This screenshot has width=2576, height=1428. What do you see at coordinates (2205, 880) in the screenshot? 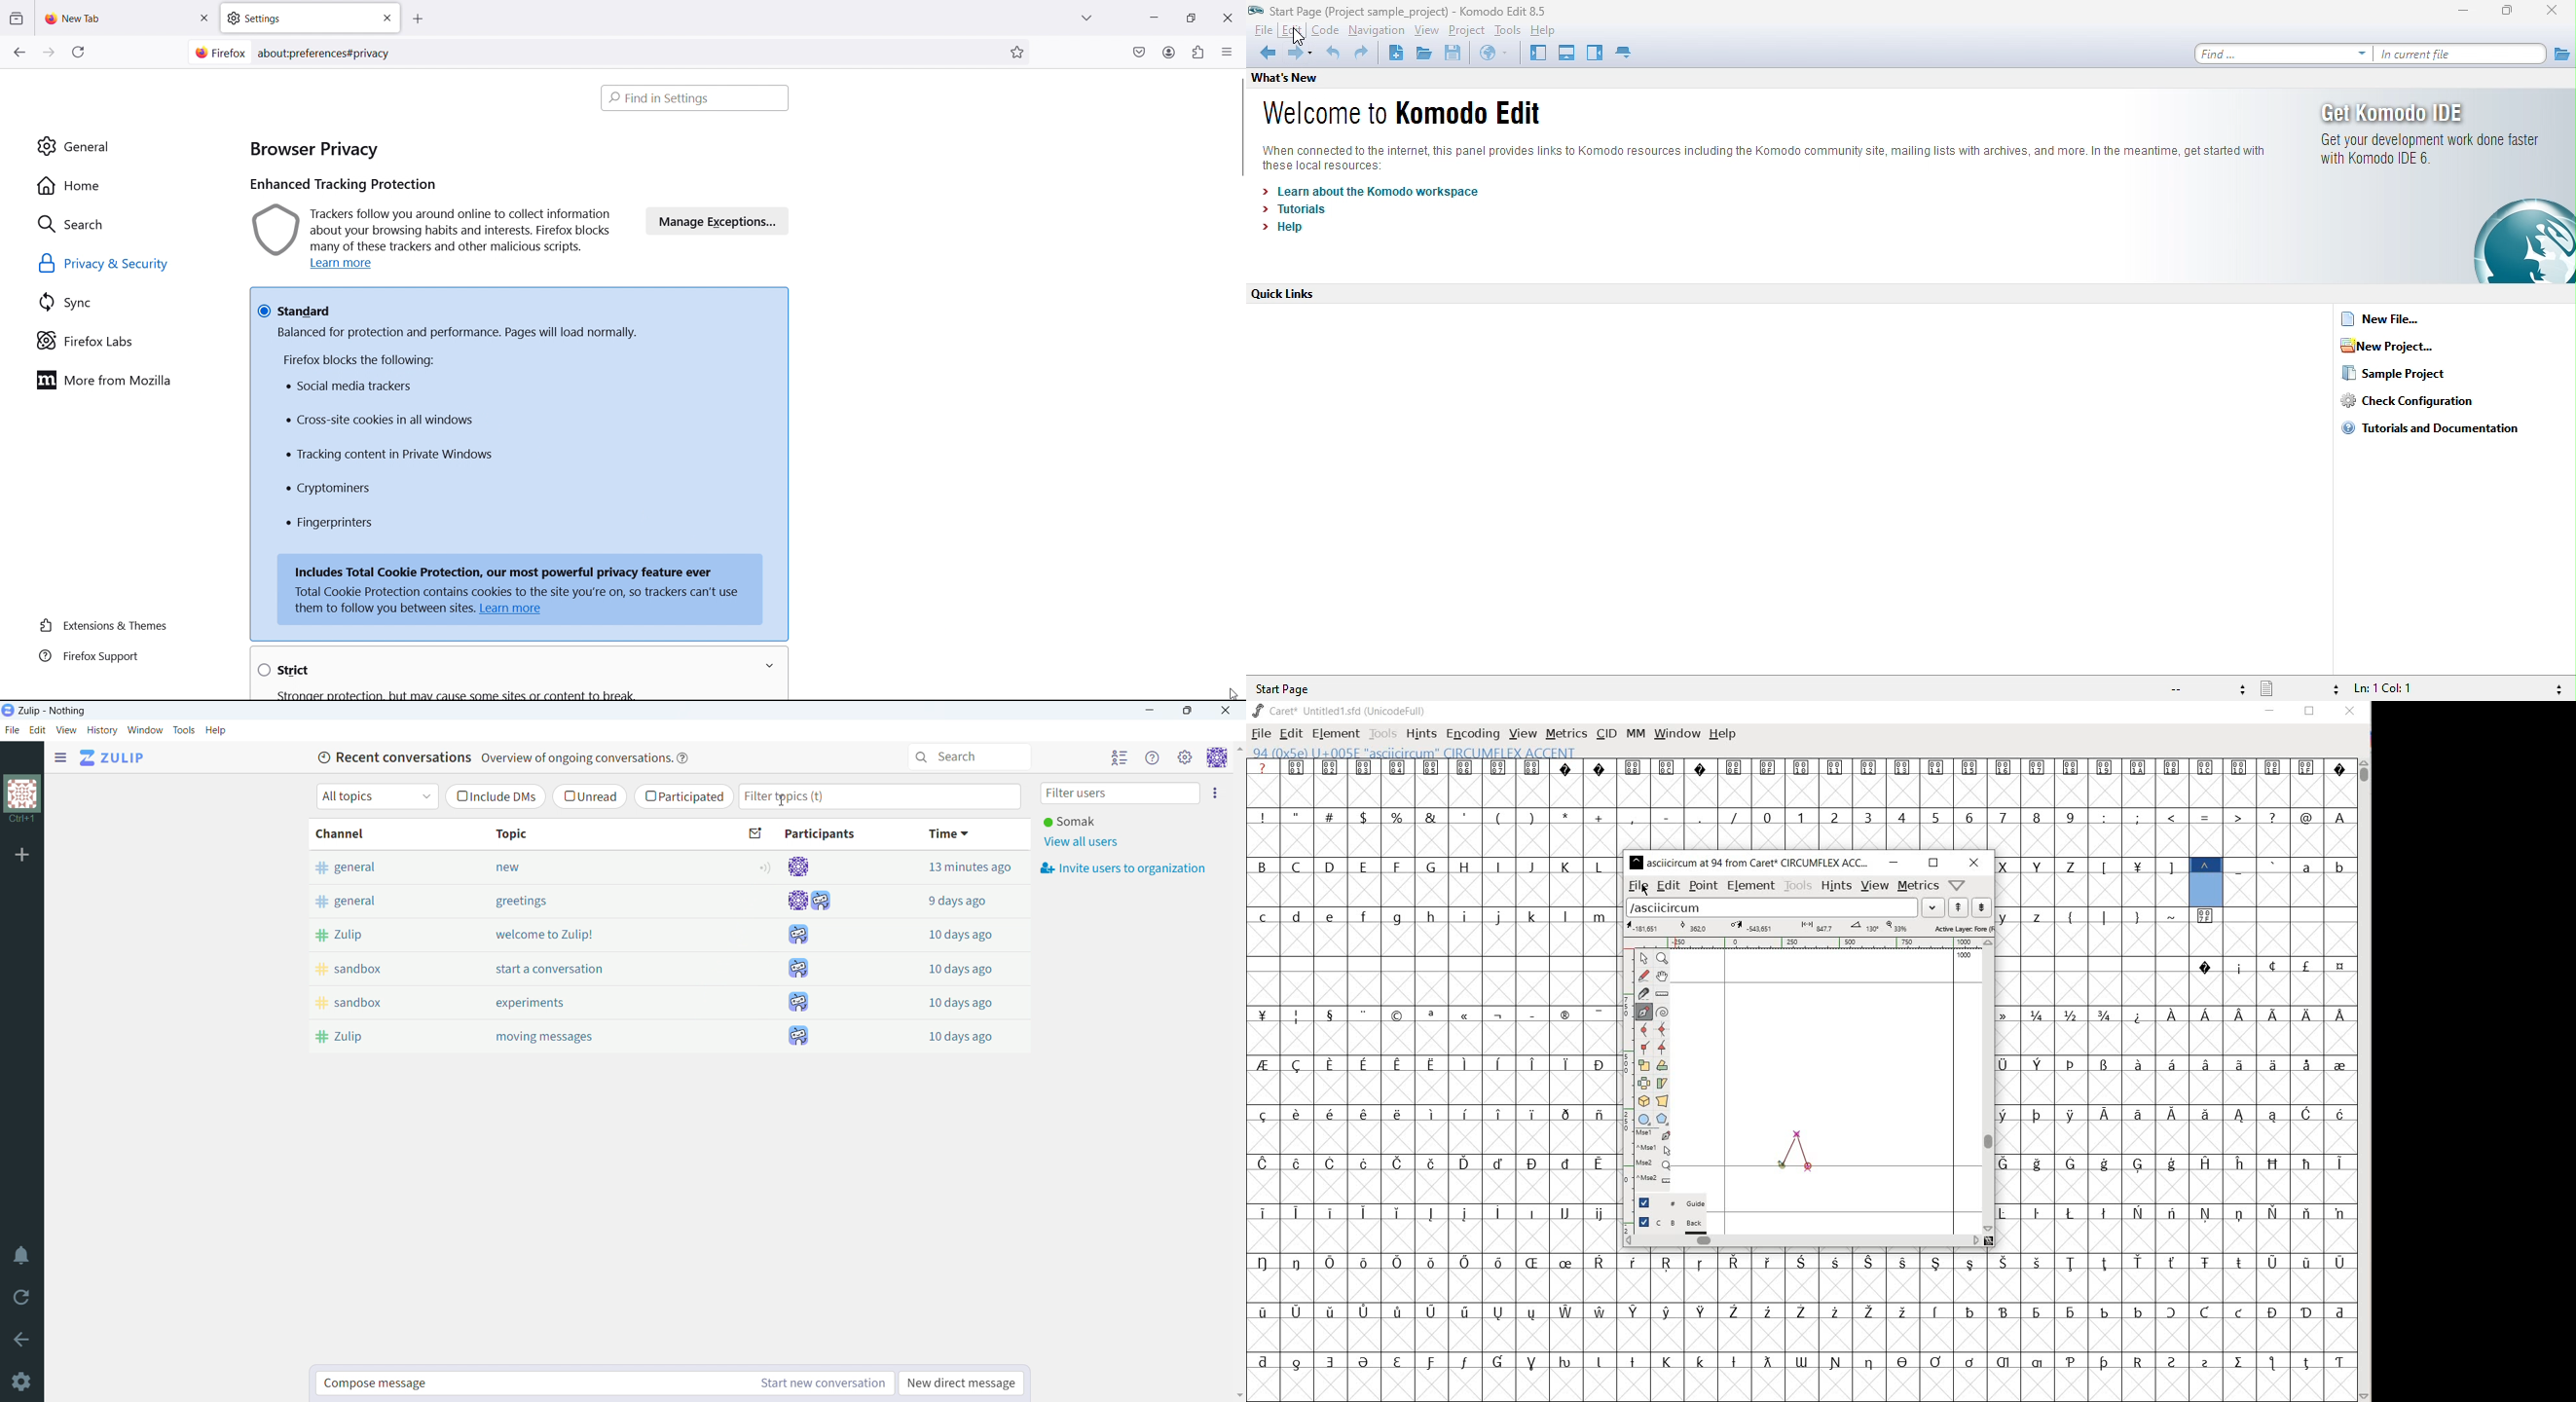
I see `94 0xSe U+00SE "asciicircum" CIRCUMFLEX ACCENT` at bounding box center [2205, 880].